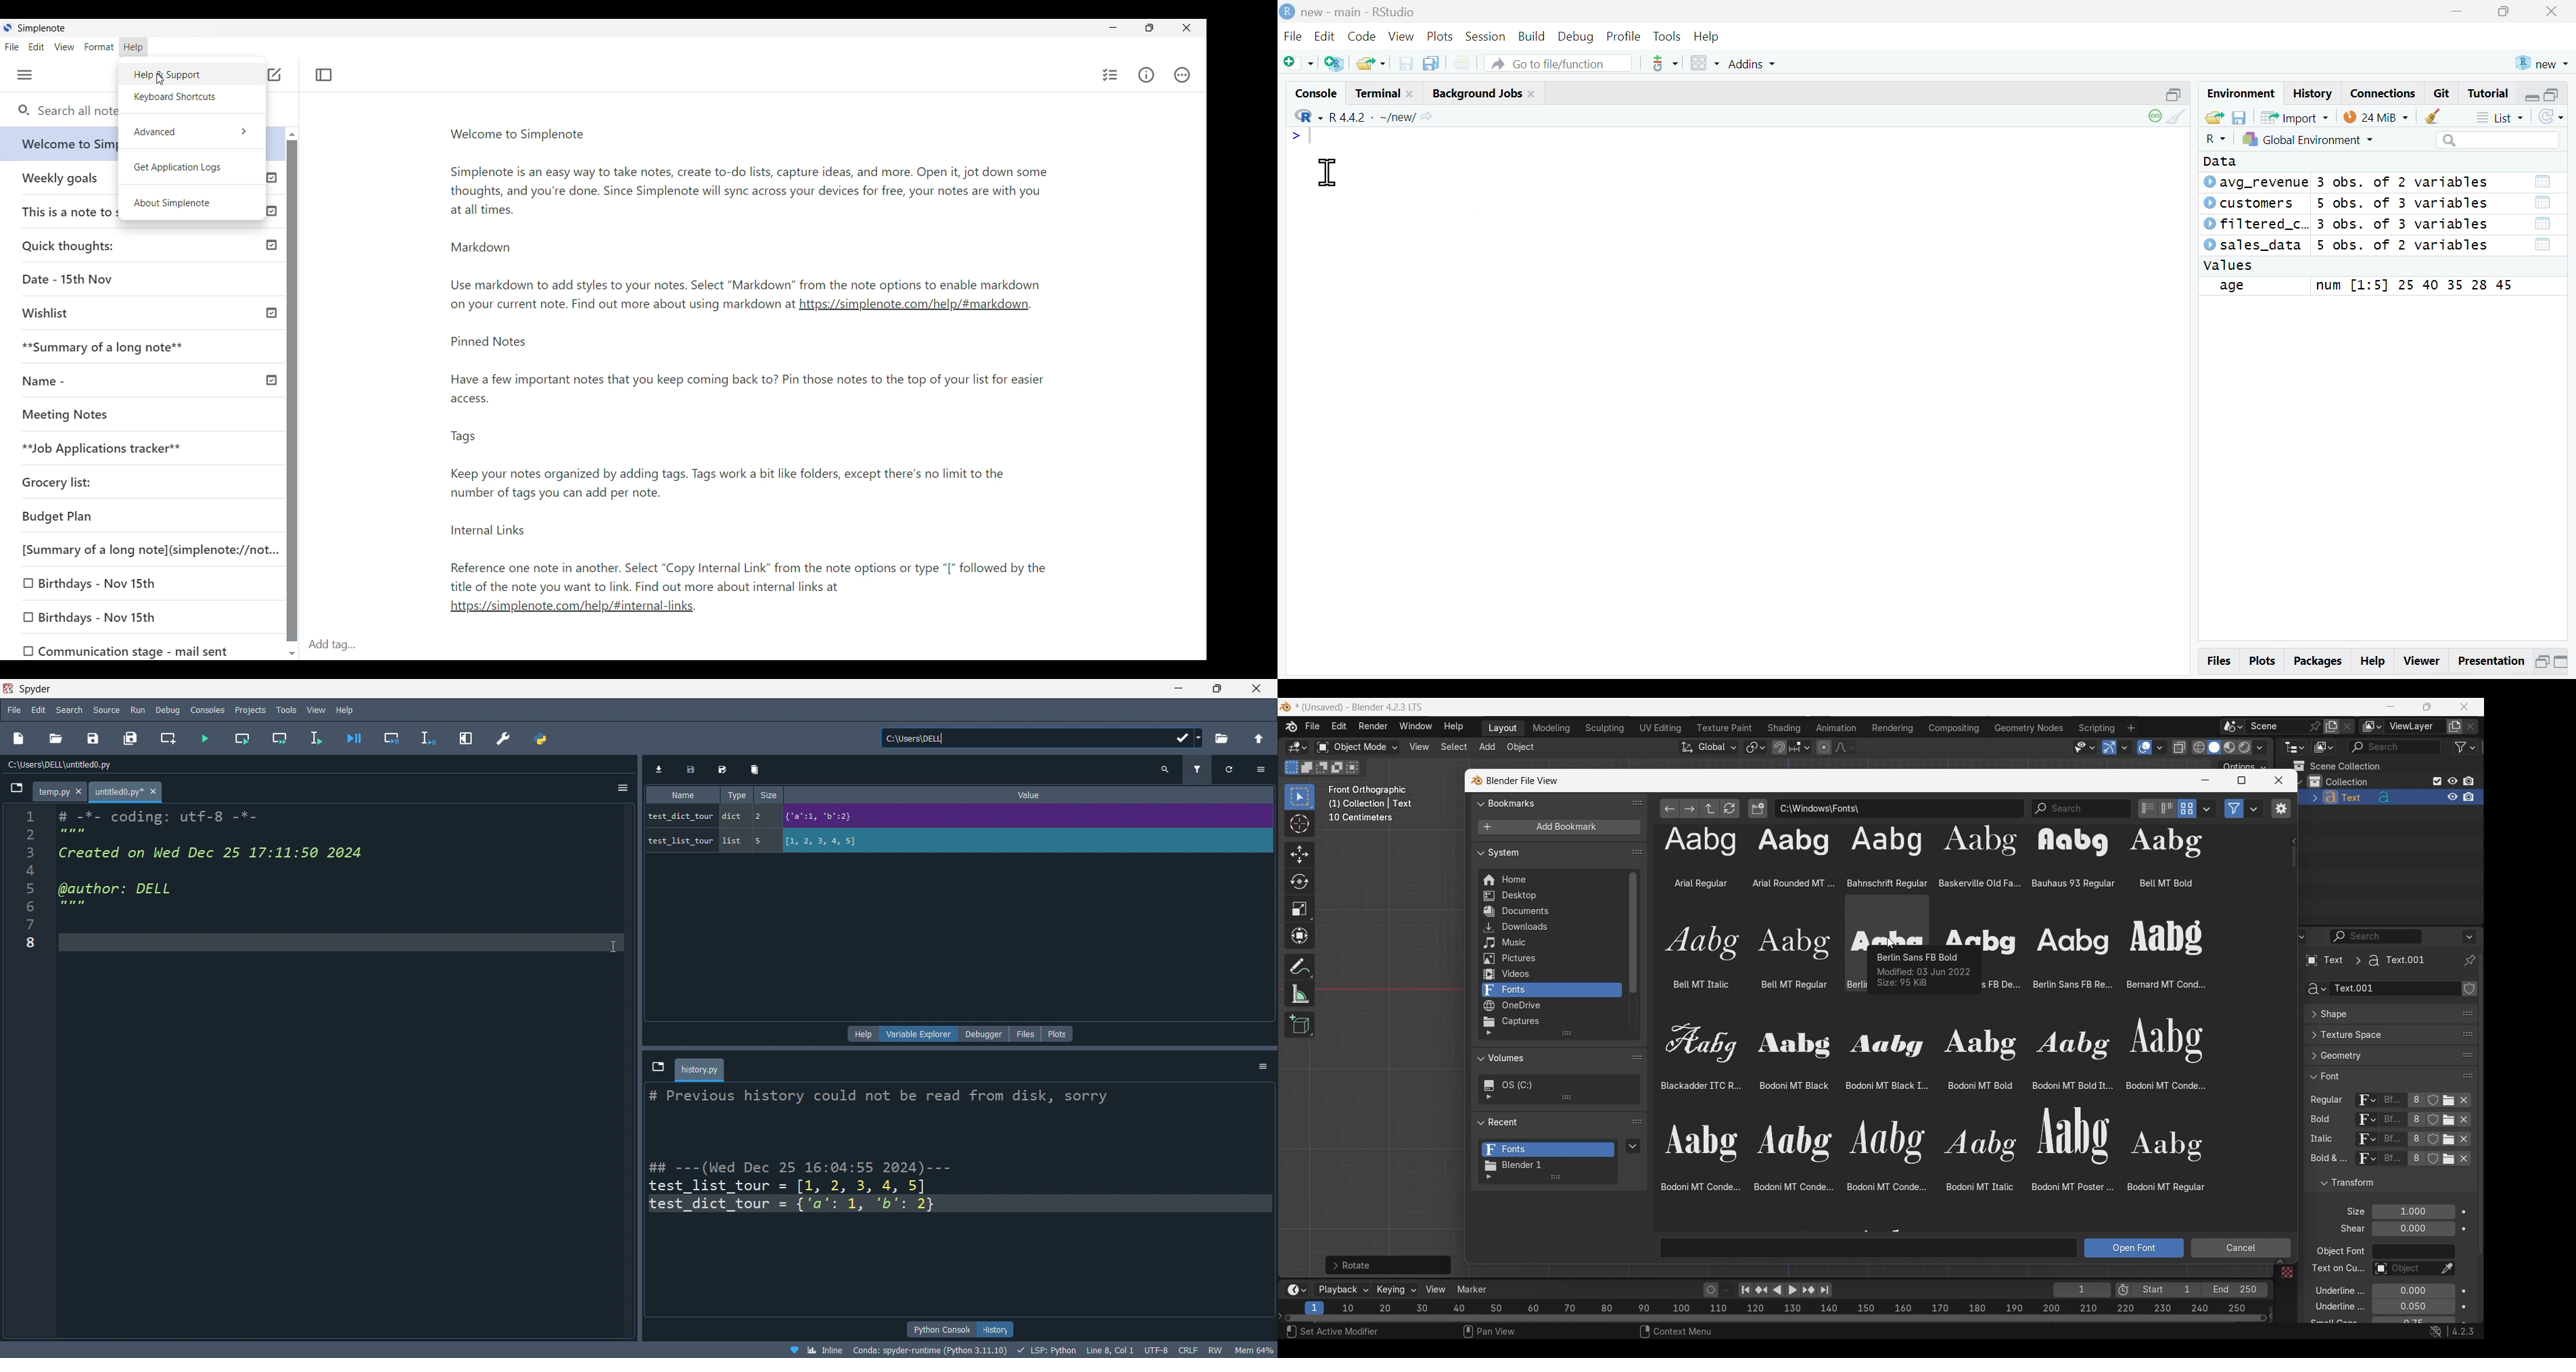 Image resolution: width=2576 pixels, height=1372 pixels. I want to click on Captures folder, so click(1551, 1022).